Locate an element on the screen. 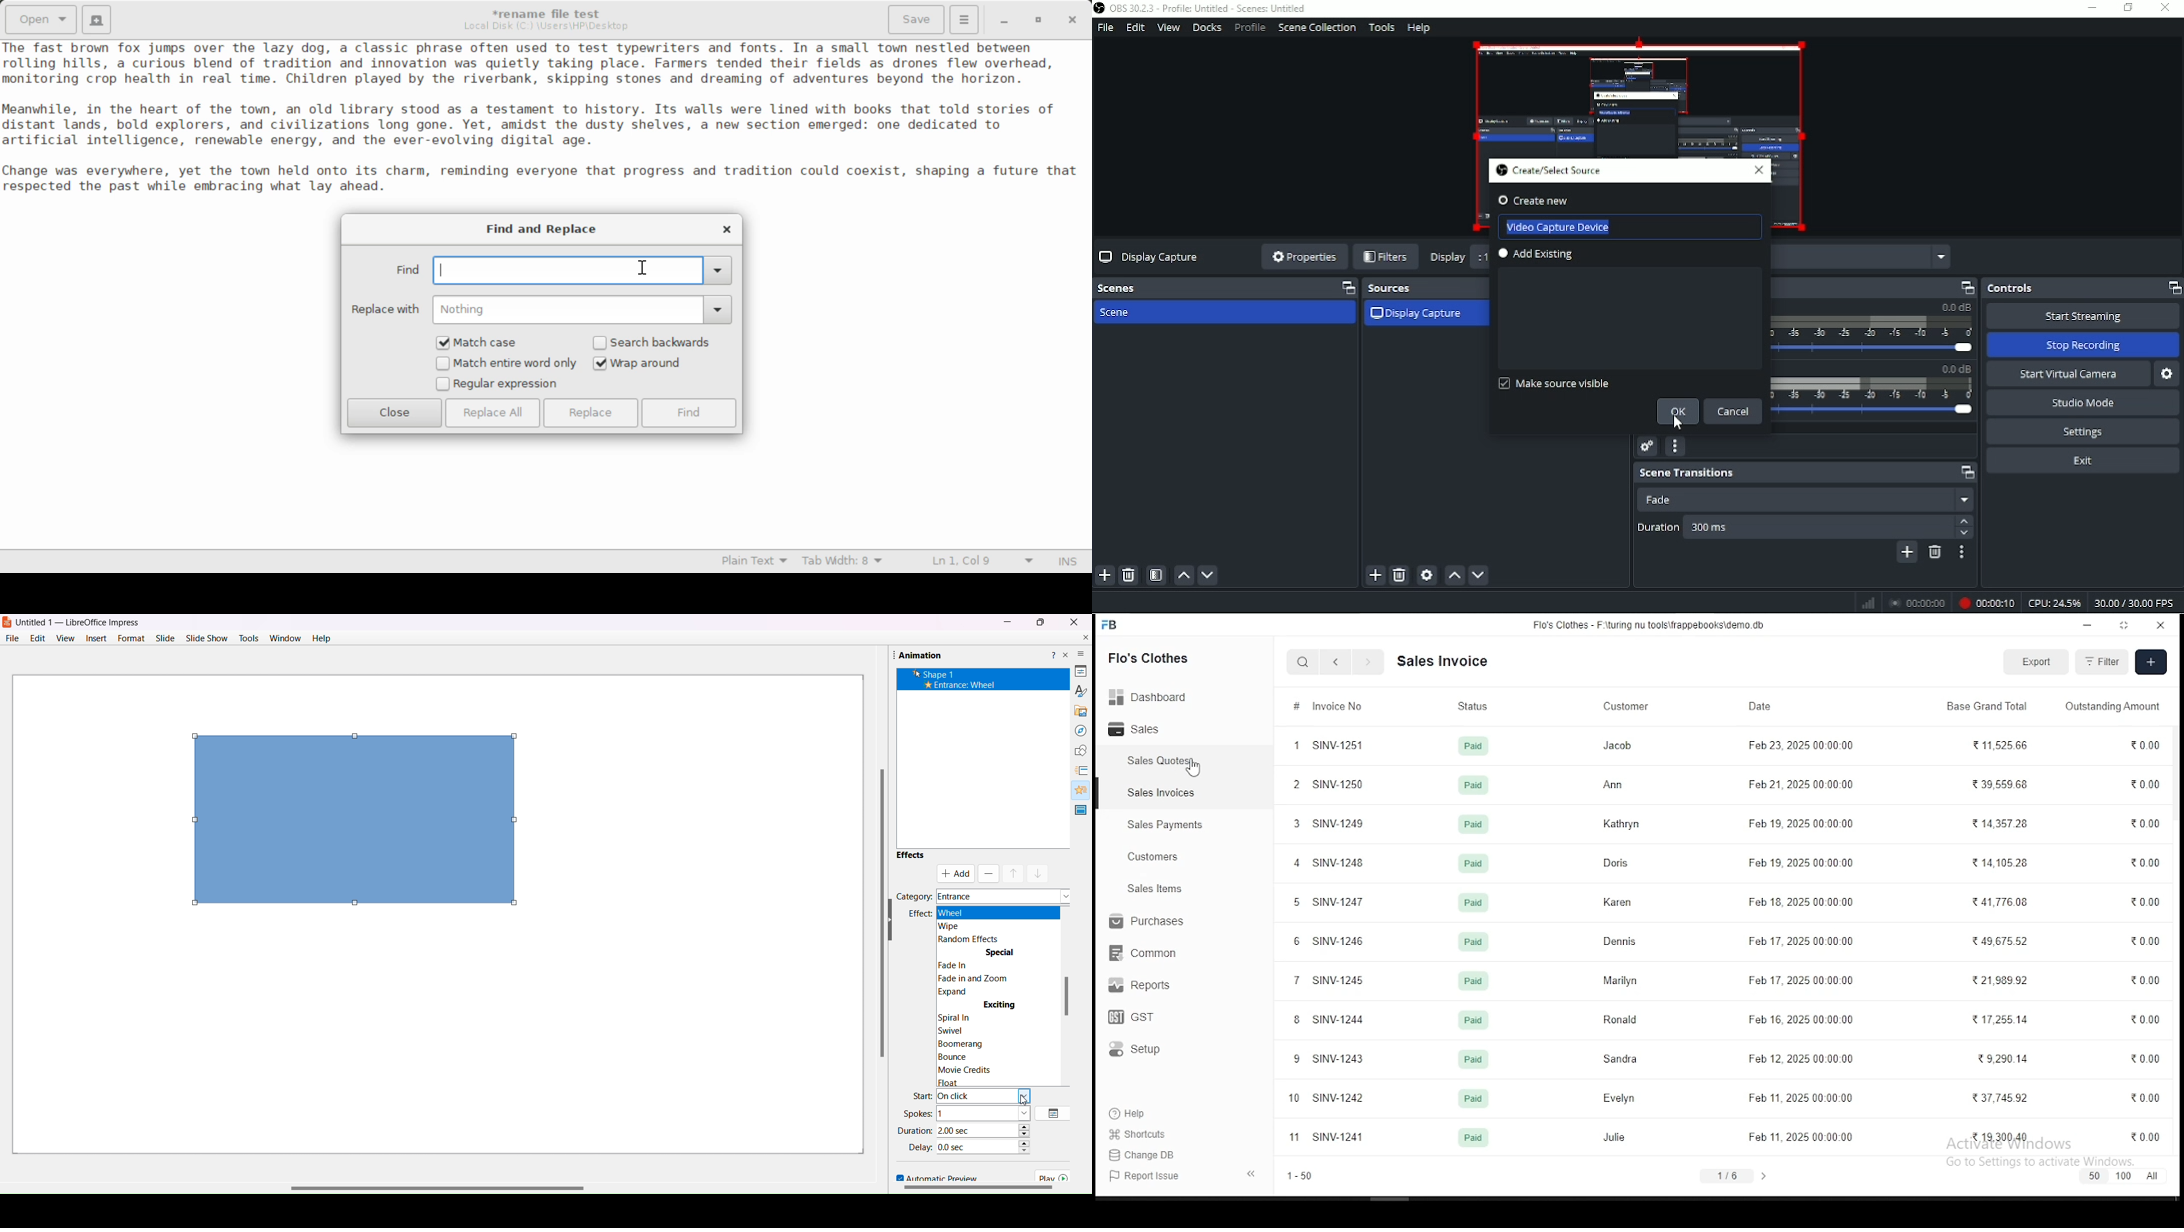 The image size is (2184, 1232). Stop recording is located at coordinates (1917, 604).